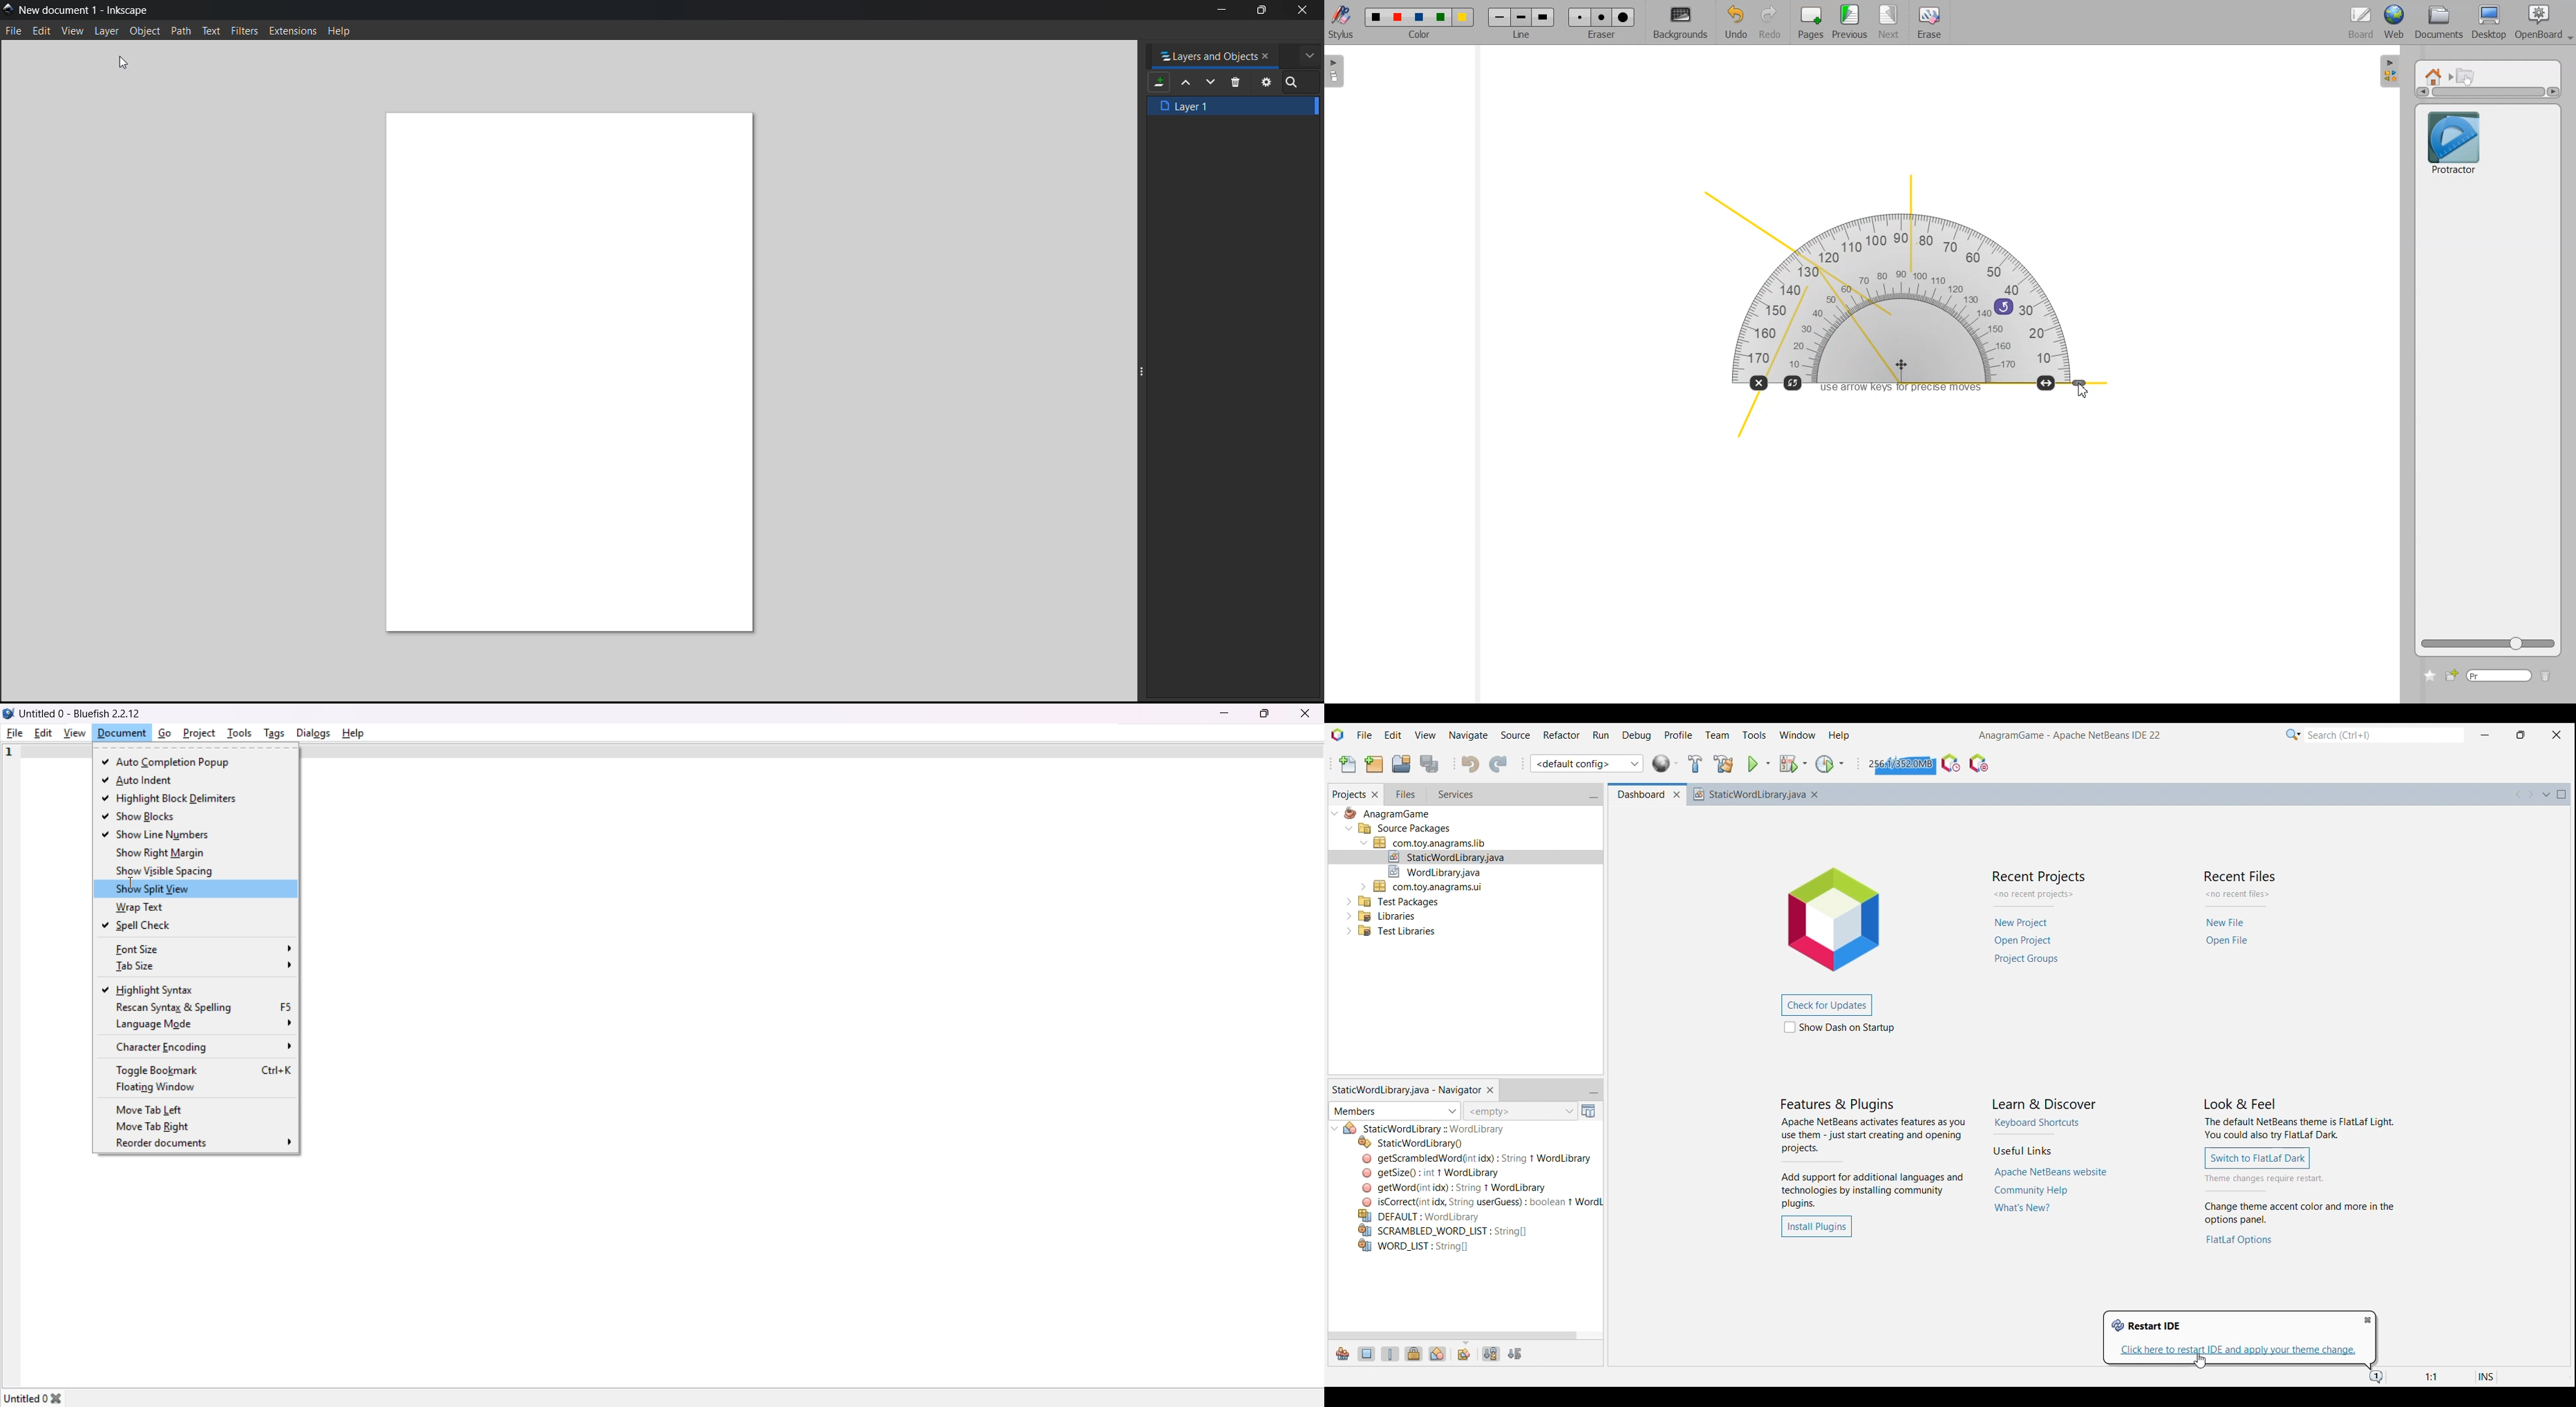 Image resolution: width=2576 pixels, height=1428 pixels. I want to click on Notification bubble, so click(2376, 1378).